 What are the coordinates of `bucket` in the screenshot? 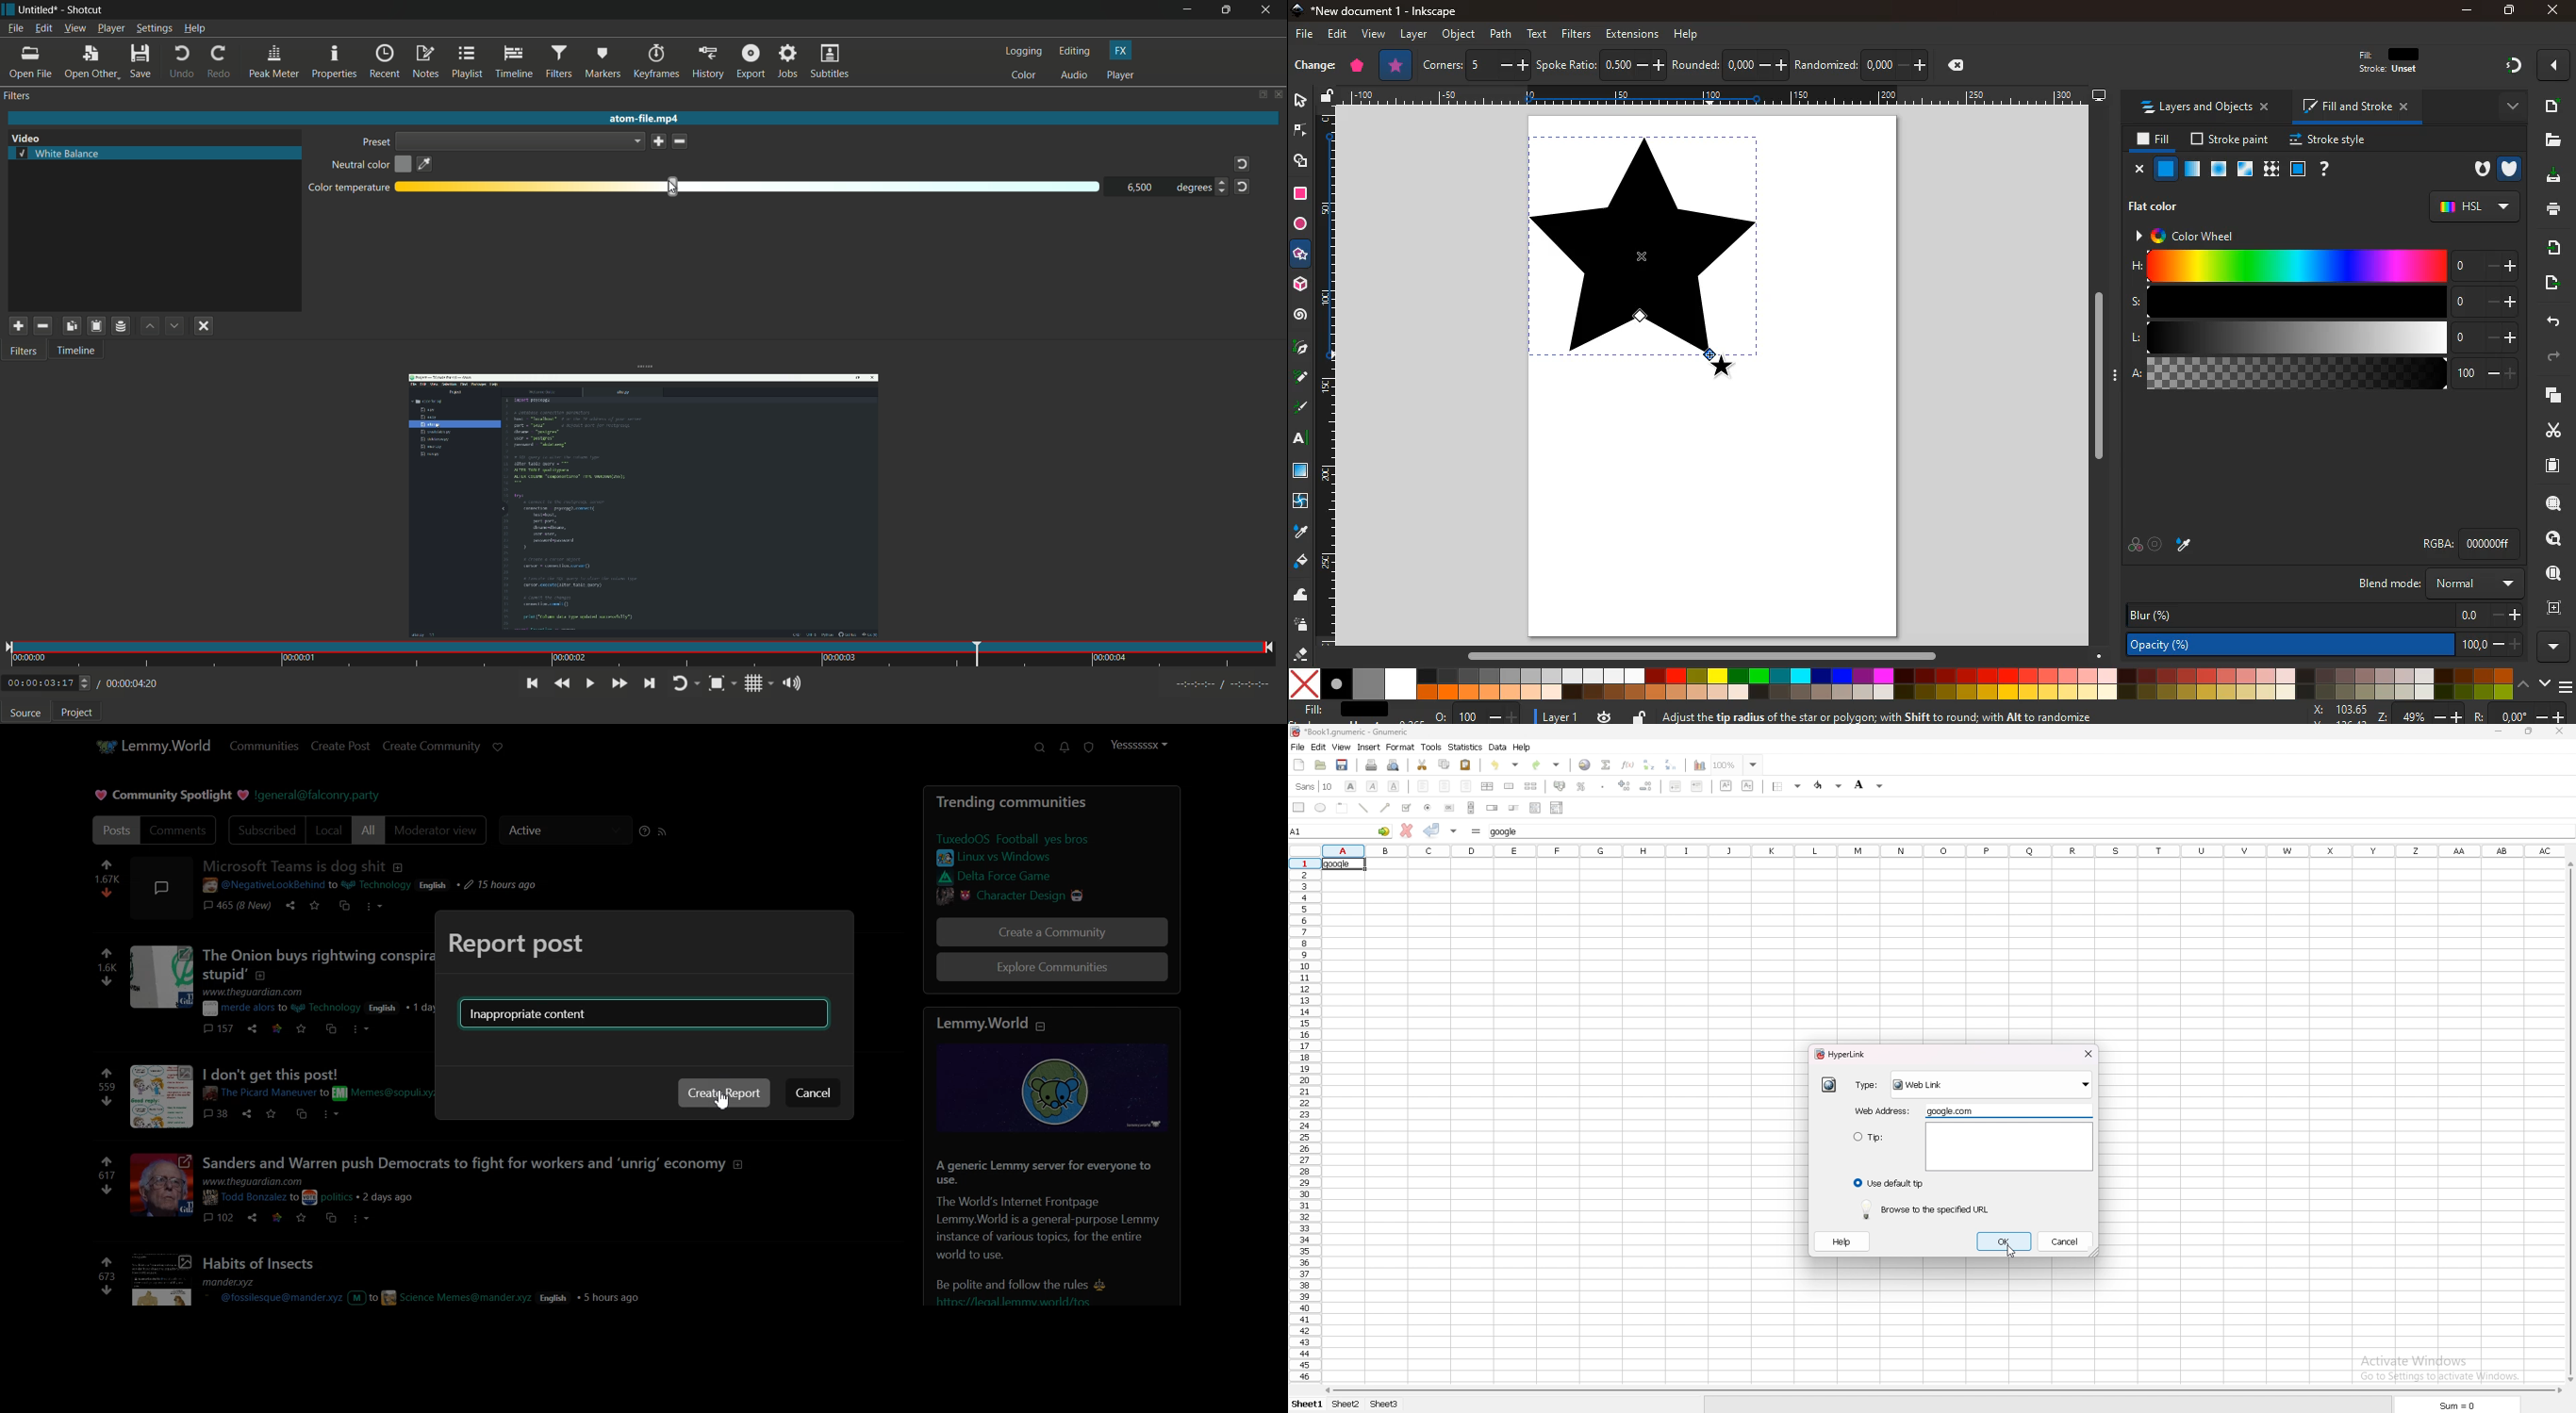 It's located at (1300, 562).